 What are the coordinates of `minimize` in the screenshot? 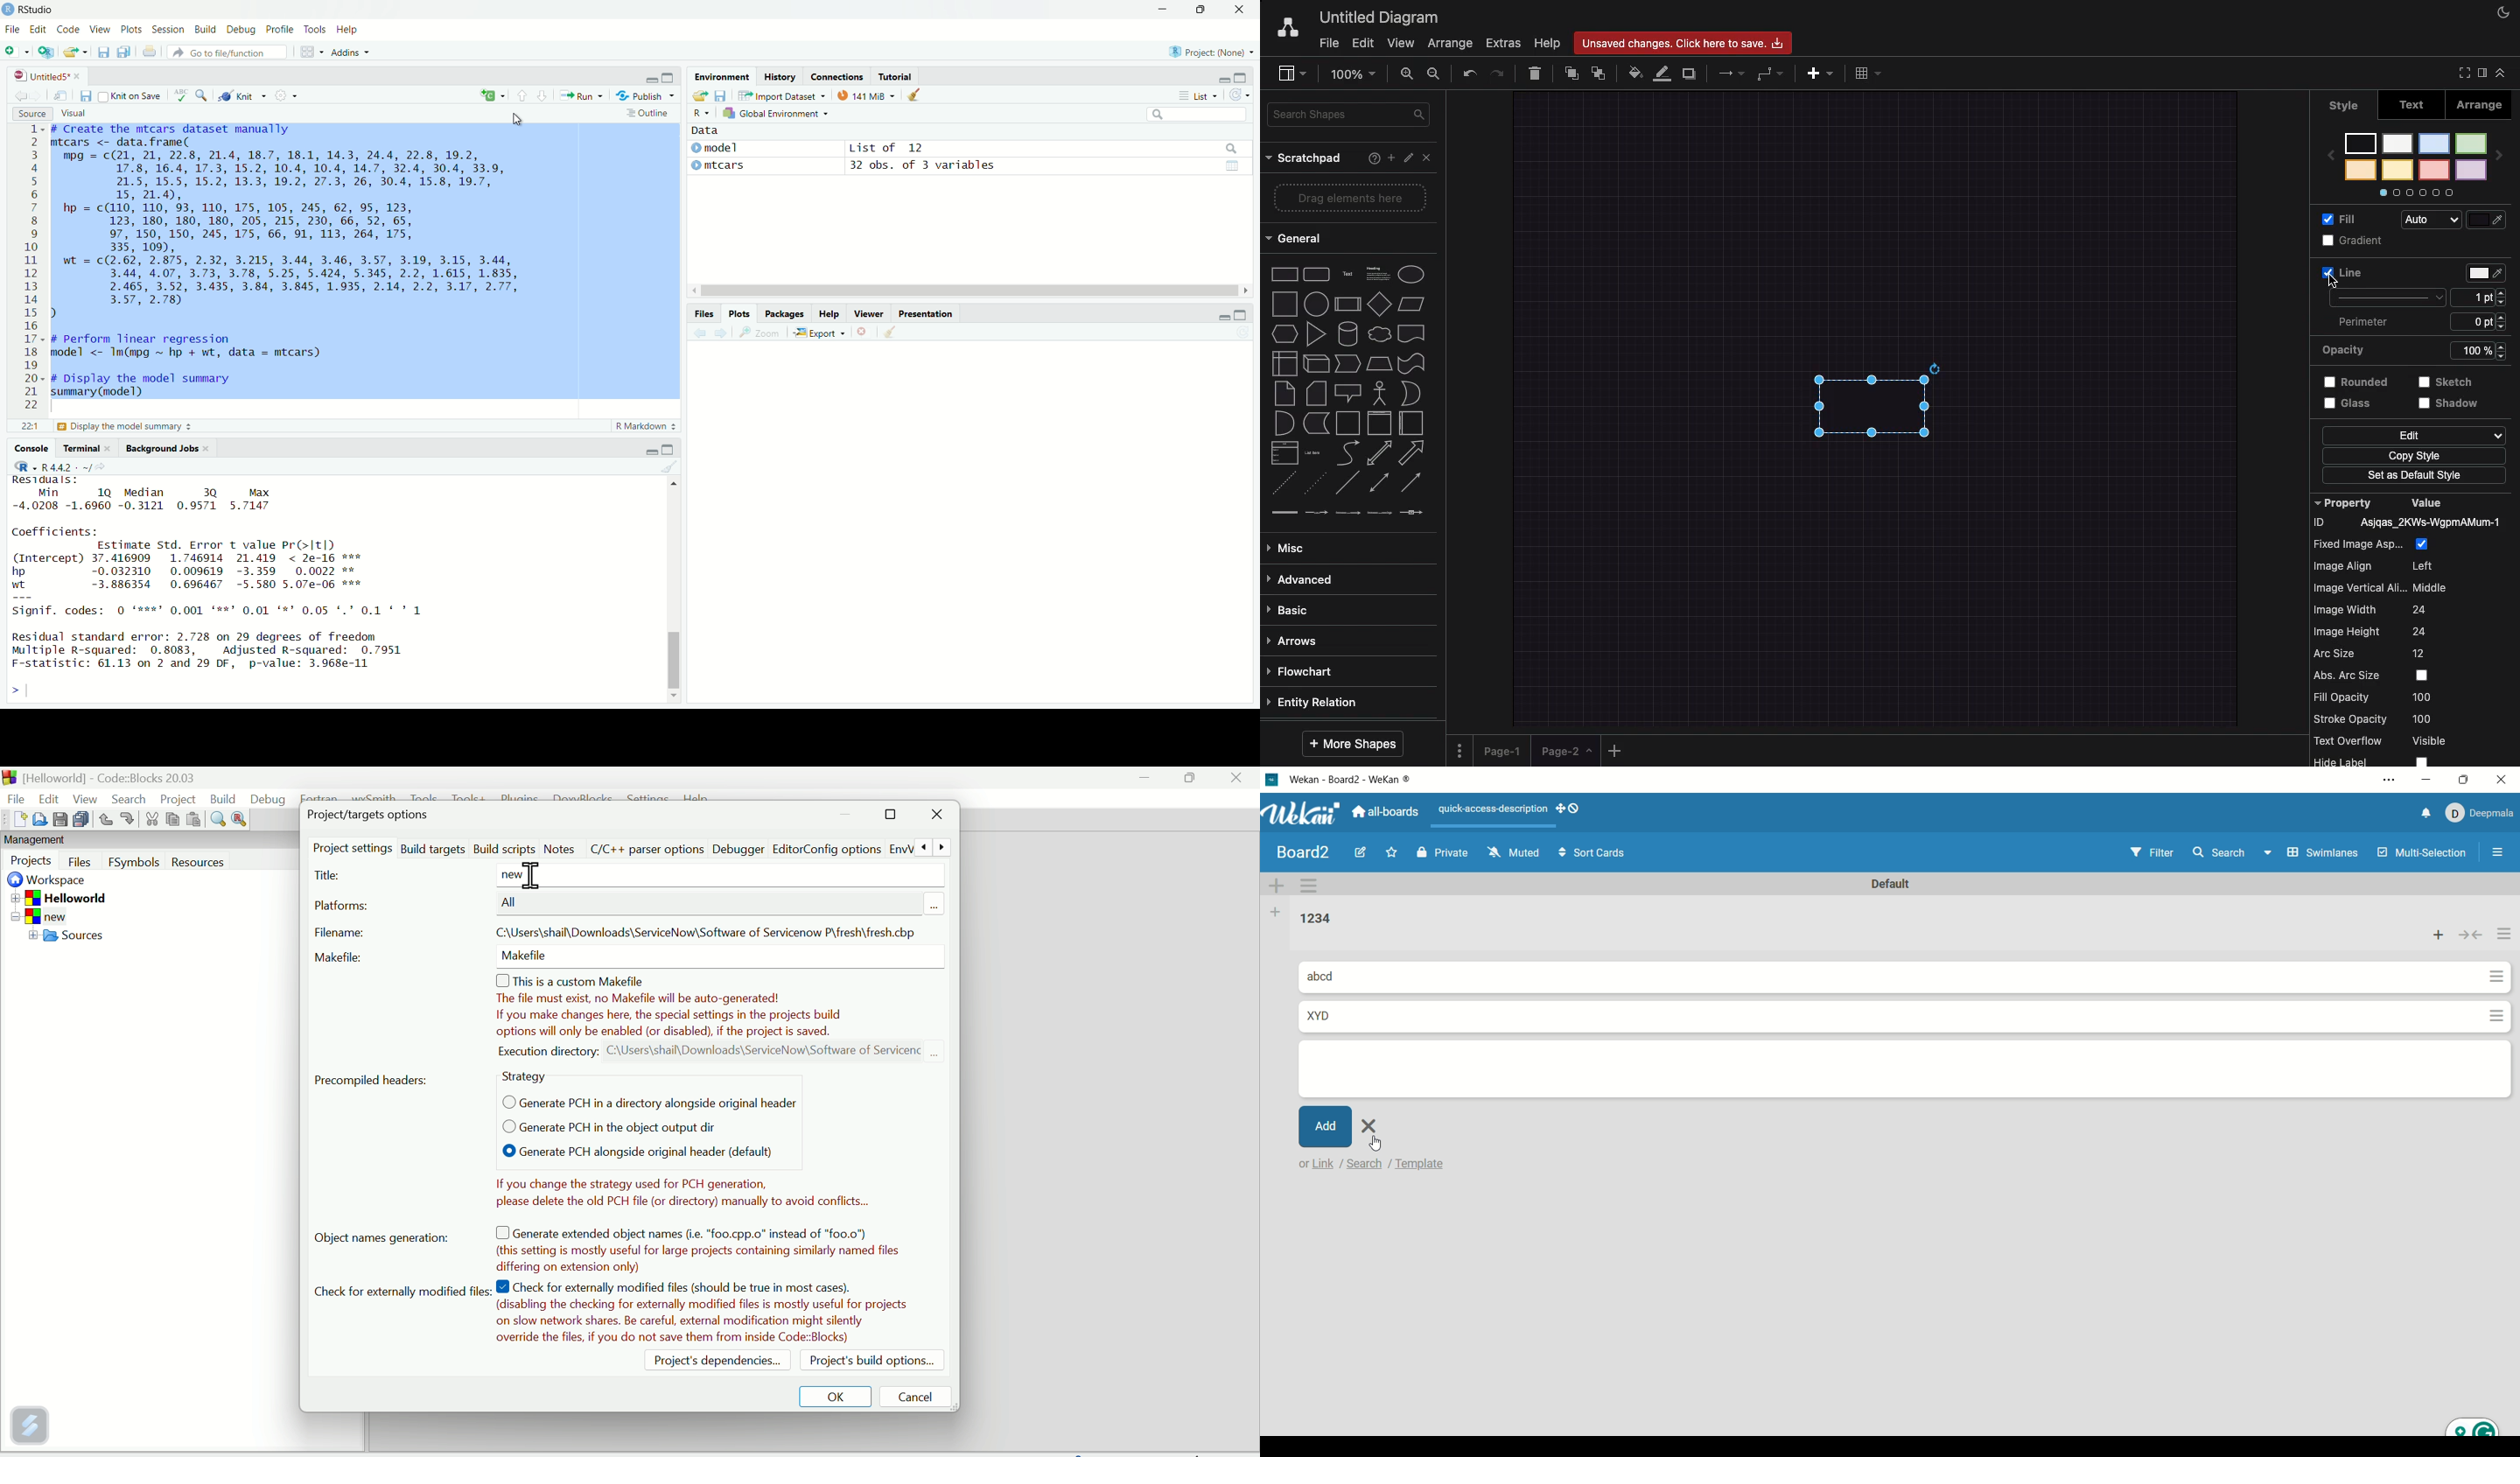 It's located at (649, 81).